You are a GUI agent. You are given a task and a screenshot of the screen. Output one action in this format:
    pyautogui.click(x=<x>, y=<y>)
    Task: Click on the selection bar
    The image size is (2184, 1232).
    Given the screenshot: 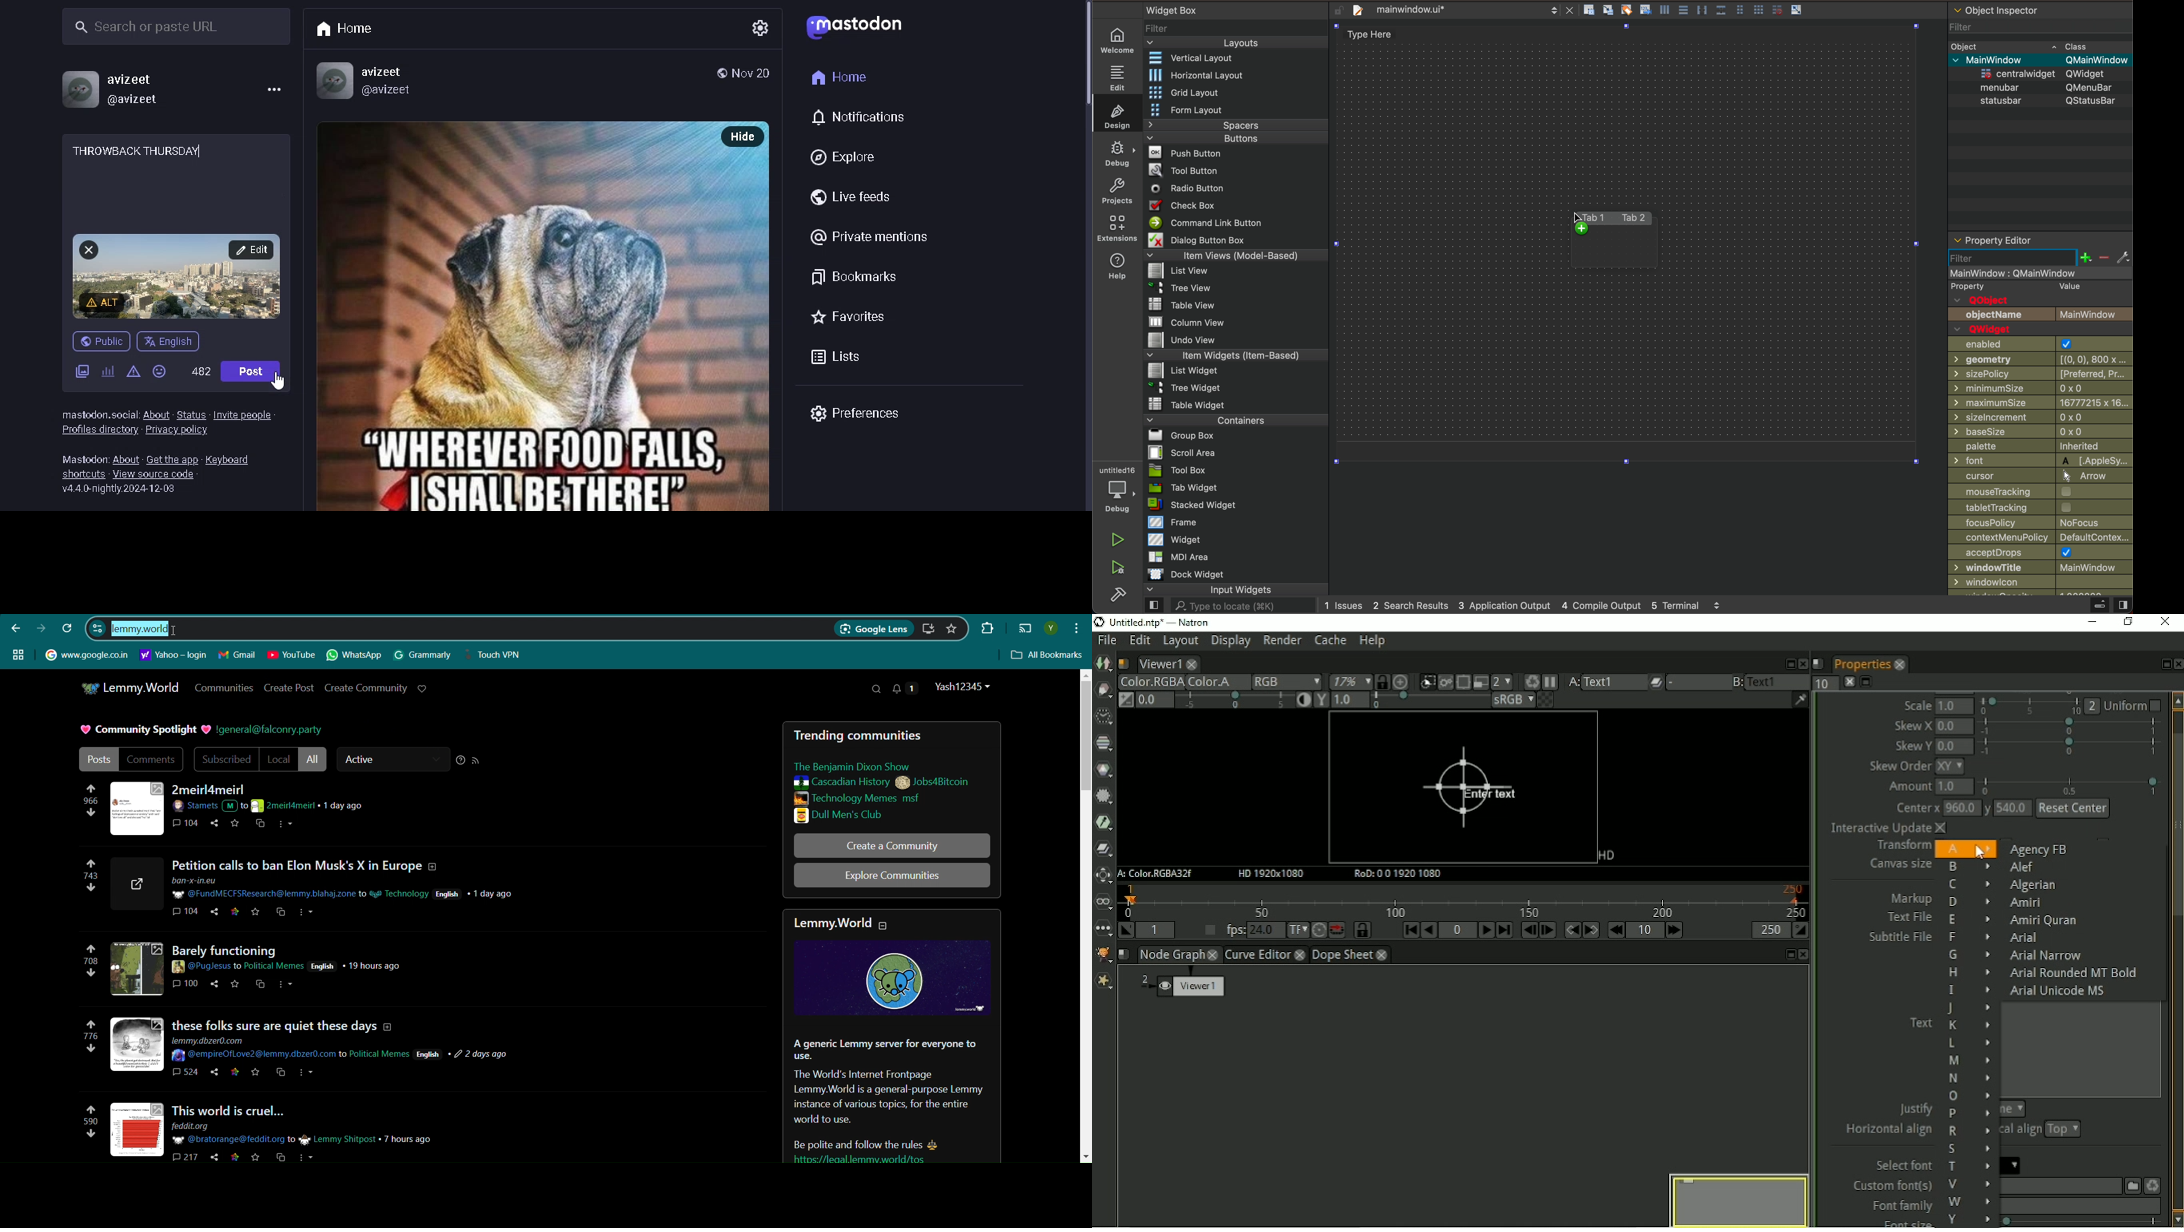 What is the action you would take?
    pyautogui.click(x=2069, y=746)
    